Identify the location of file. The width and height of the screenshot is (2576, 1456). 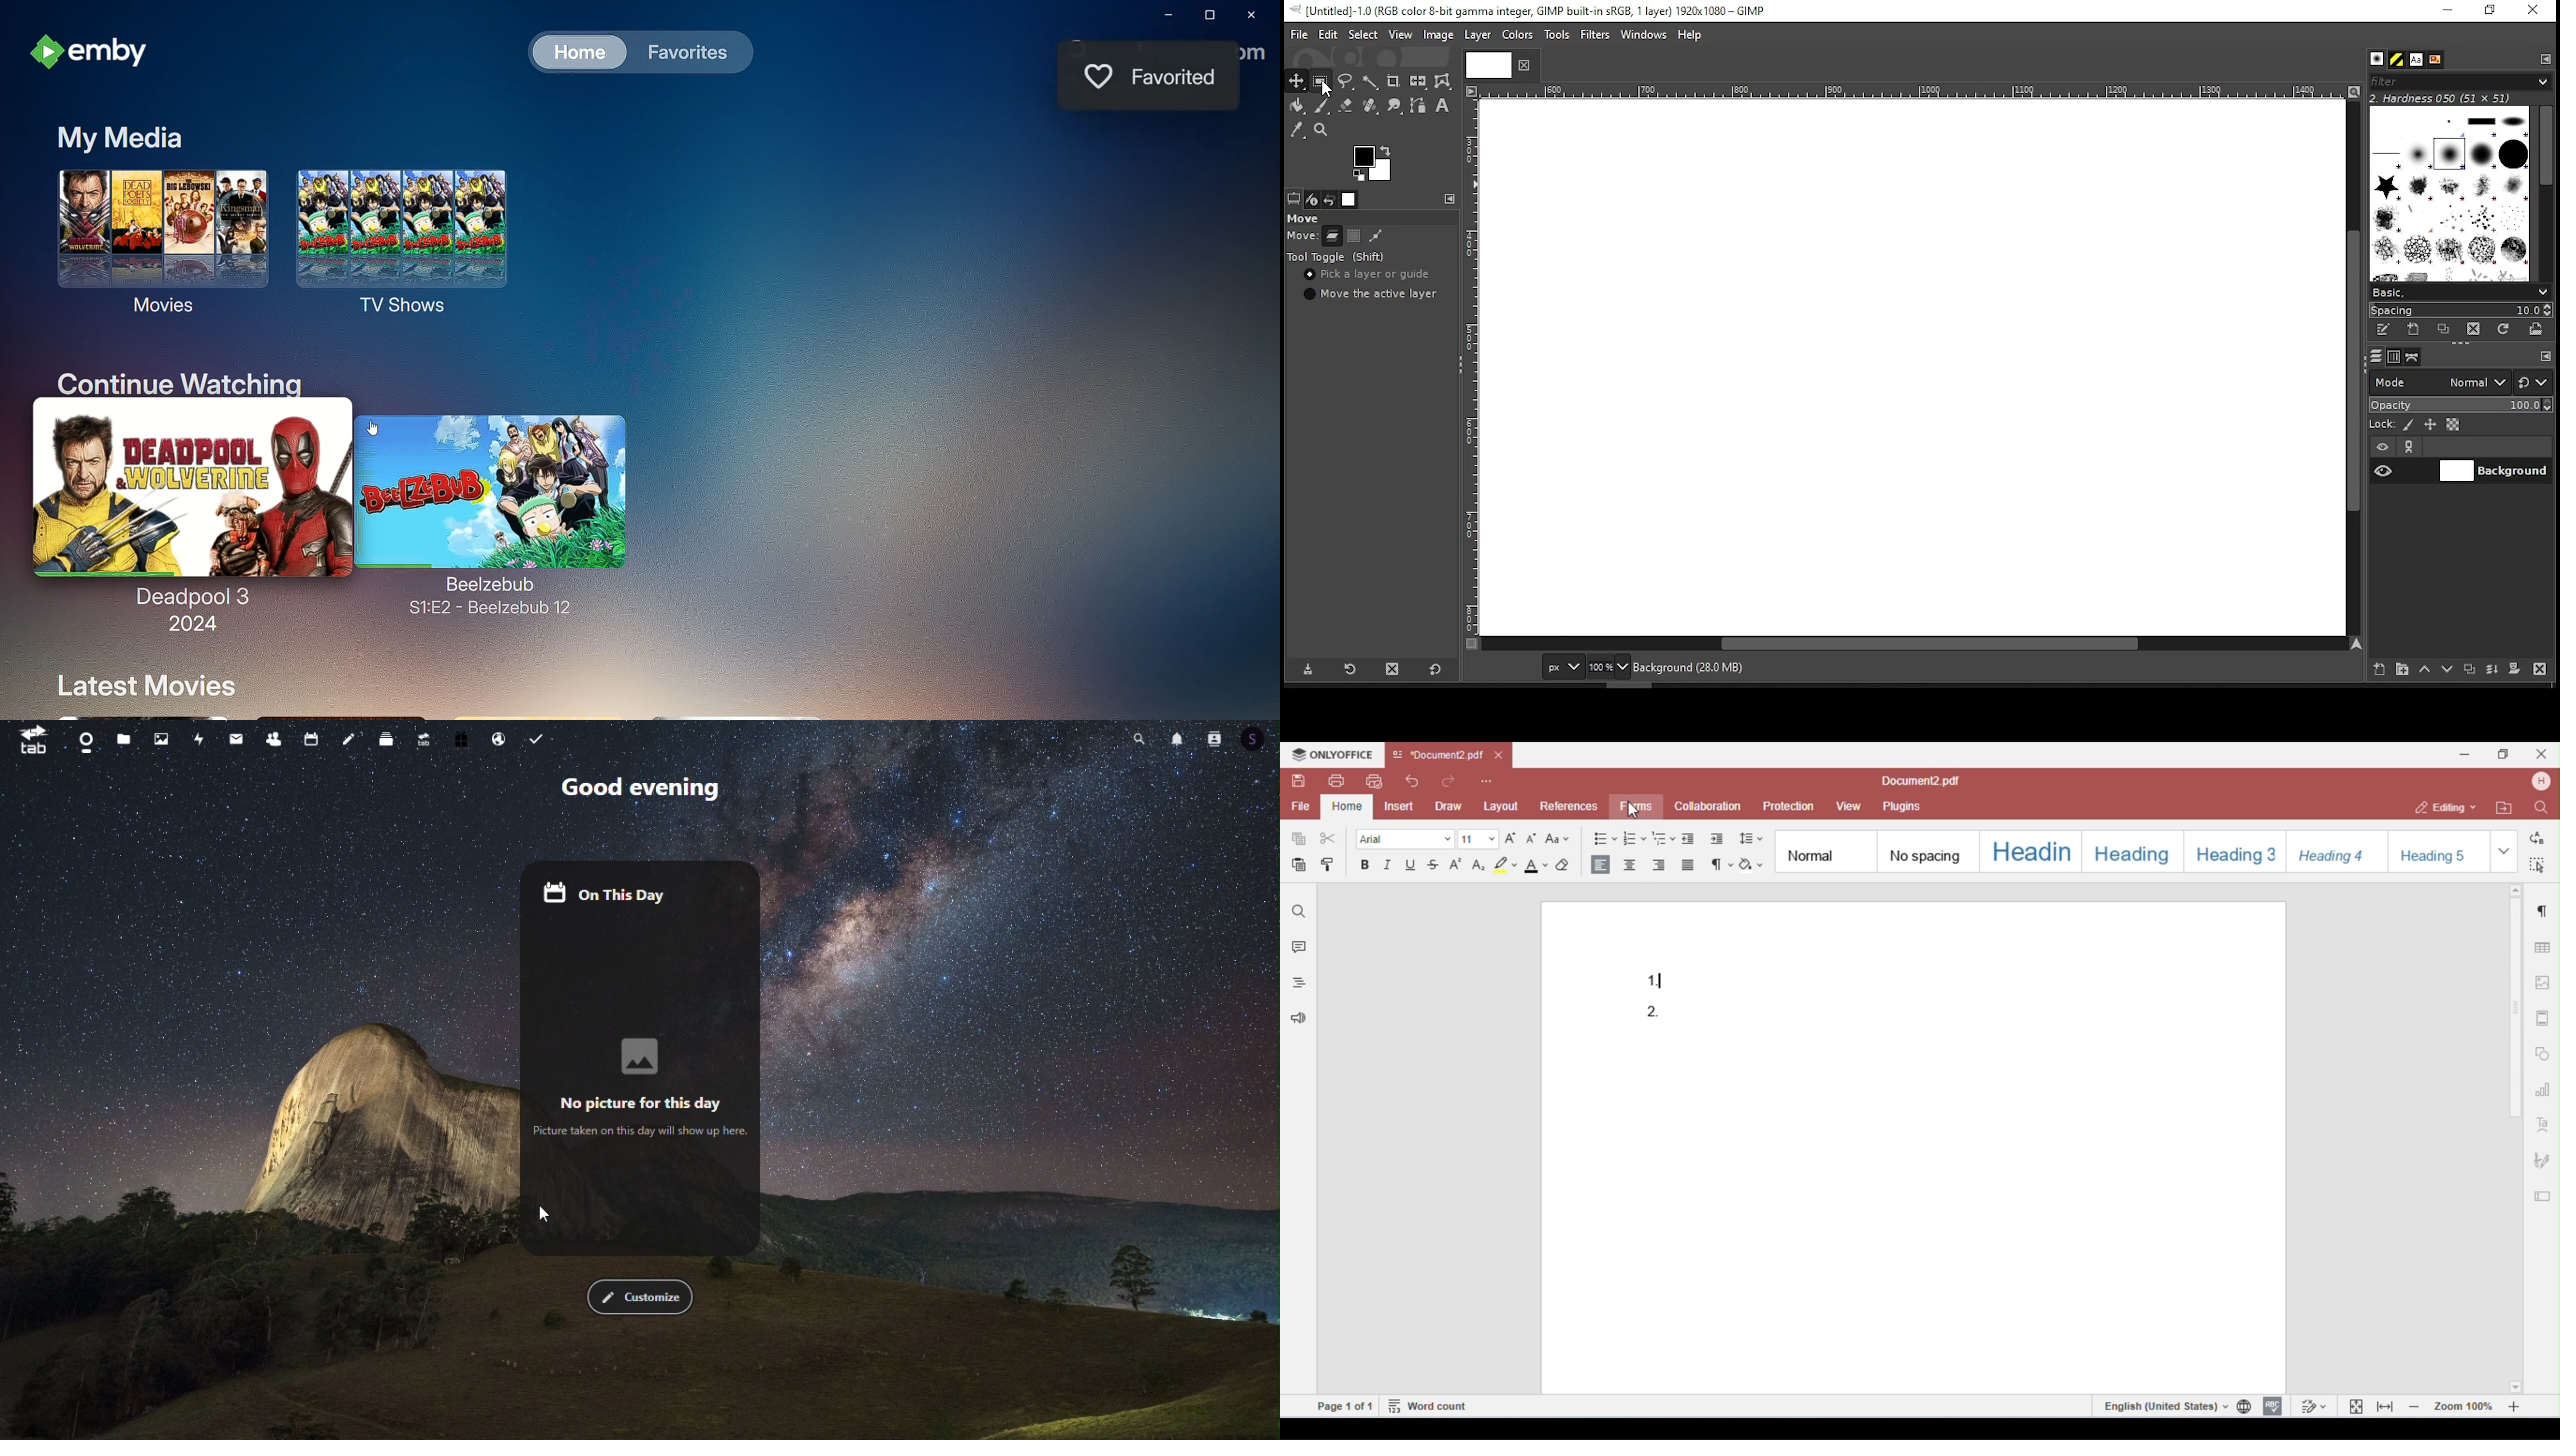
(1299, 35).